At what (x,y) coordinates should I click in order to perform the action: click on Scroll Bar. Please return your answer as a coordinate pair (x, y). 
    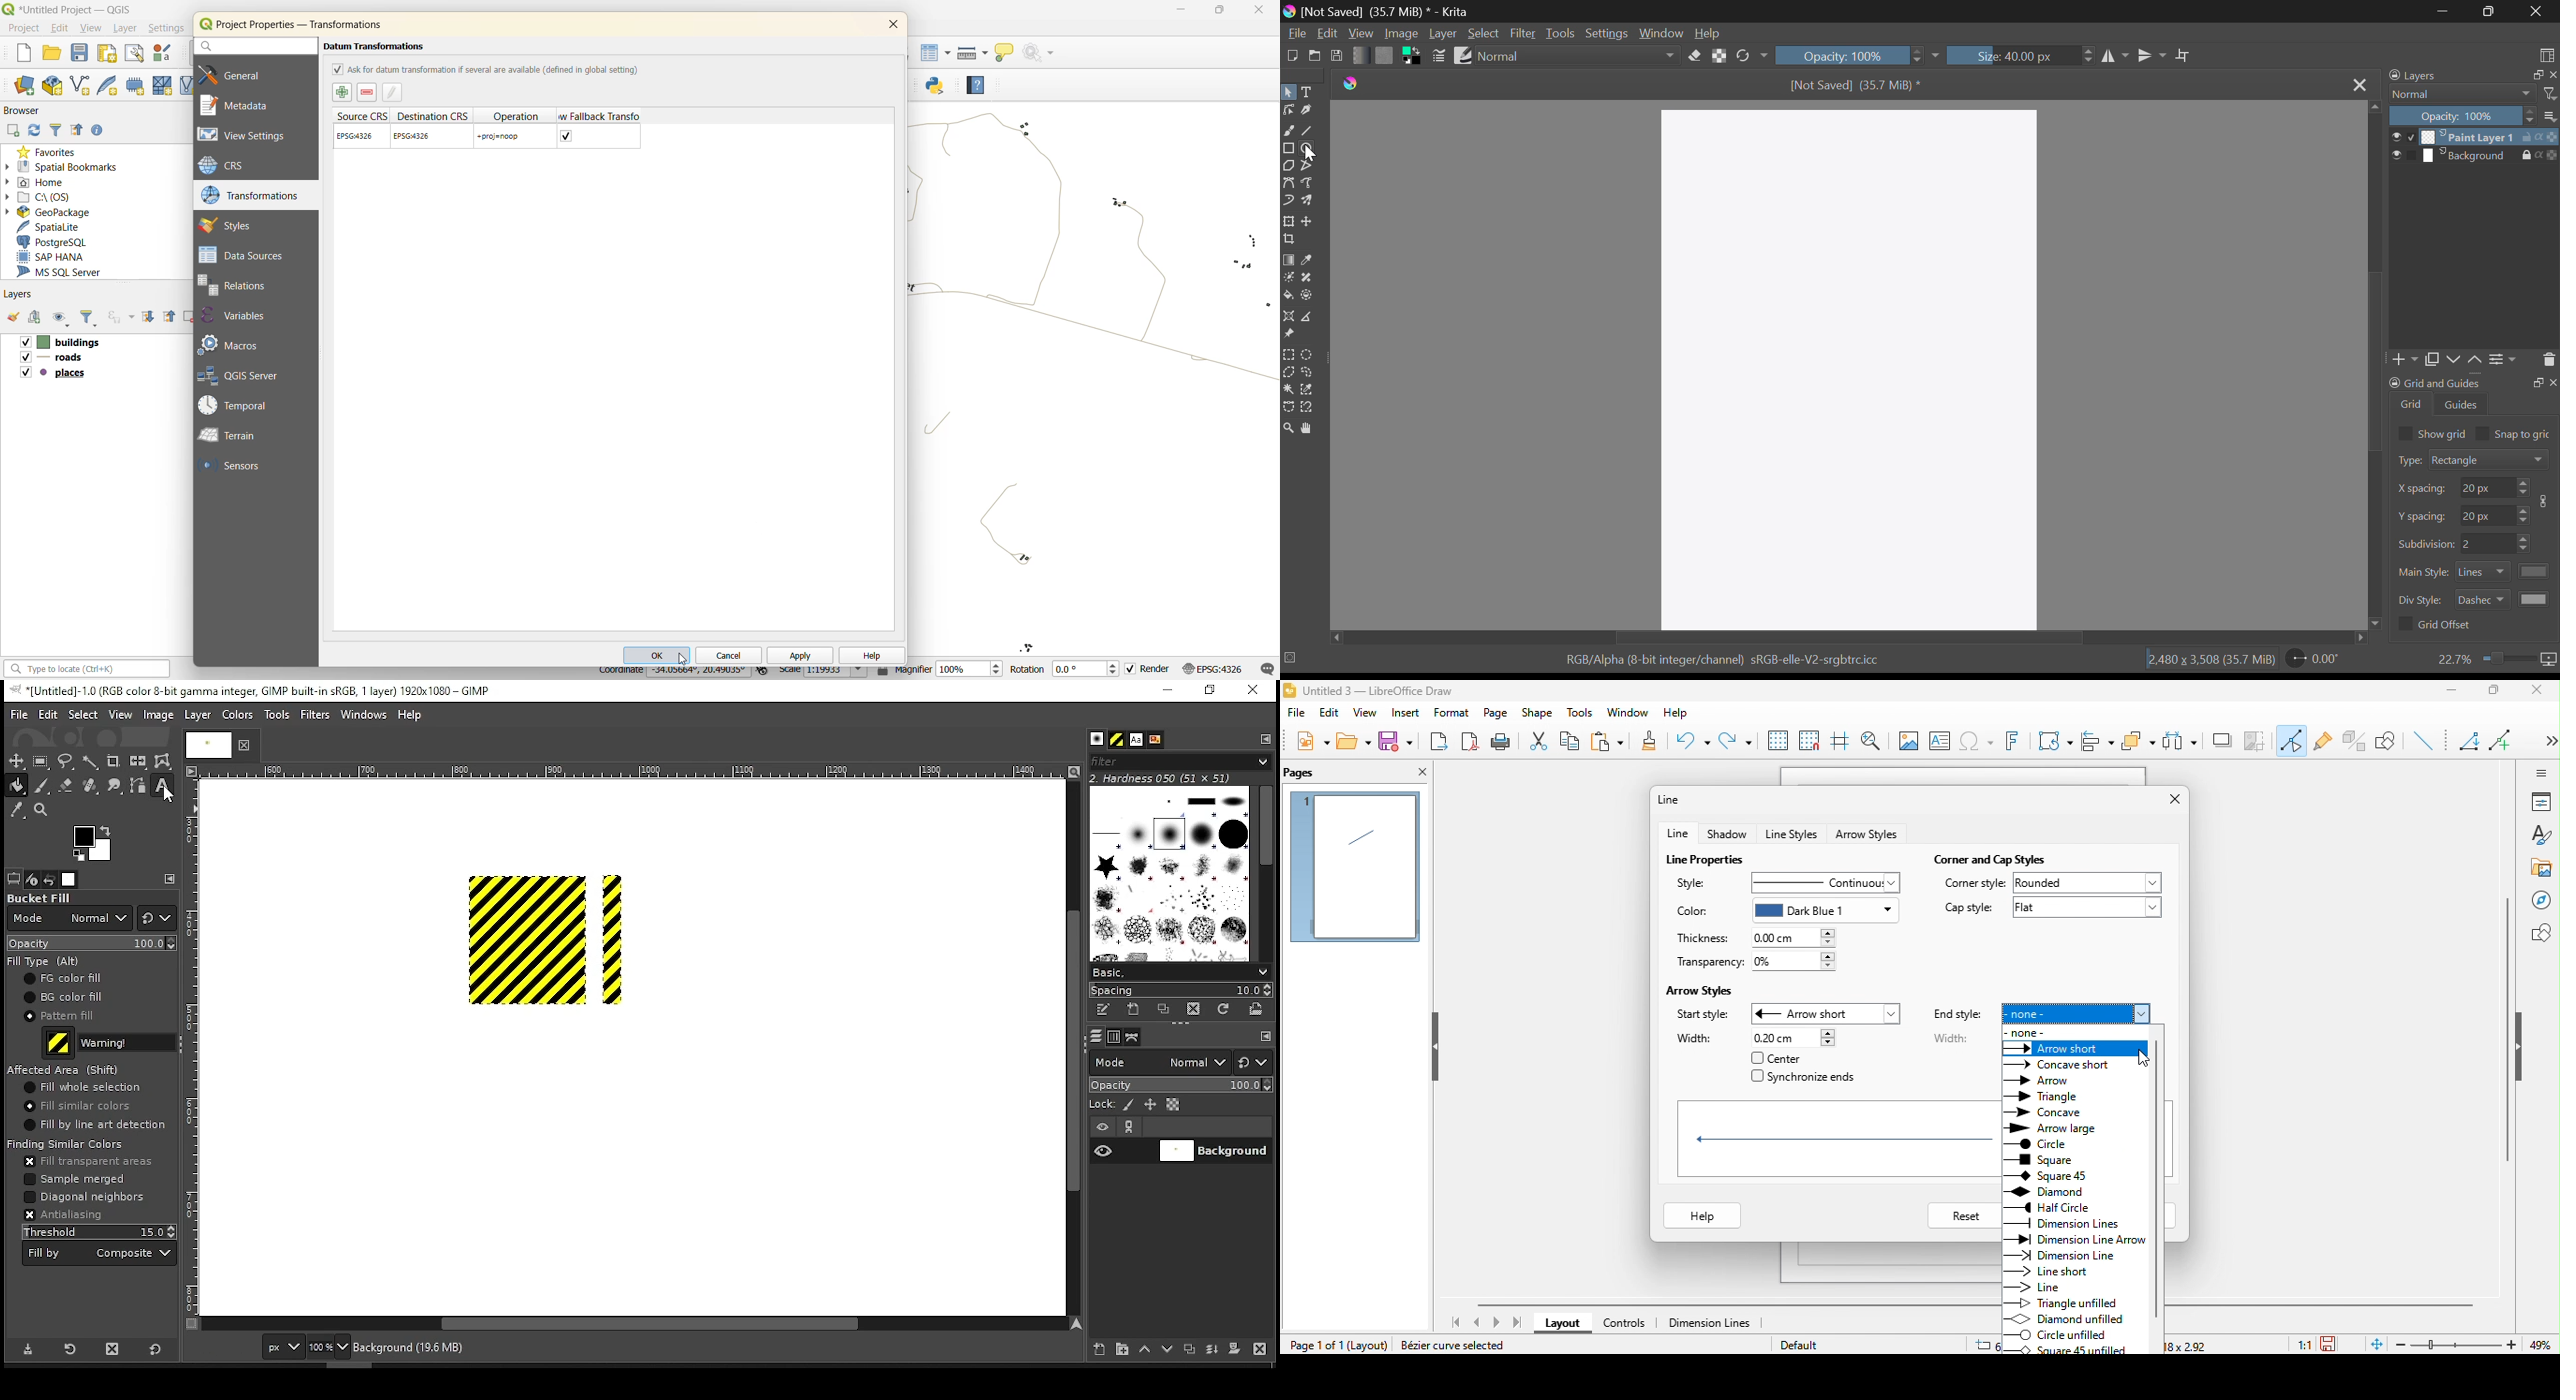
    Looking at the image, I should click on (1843, 638).